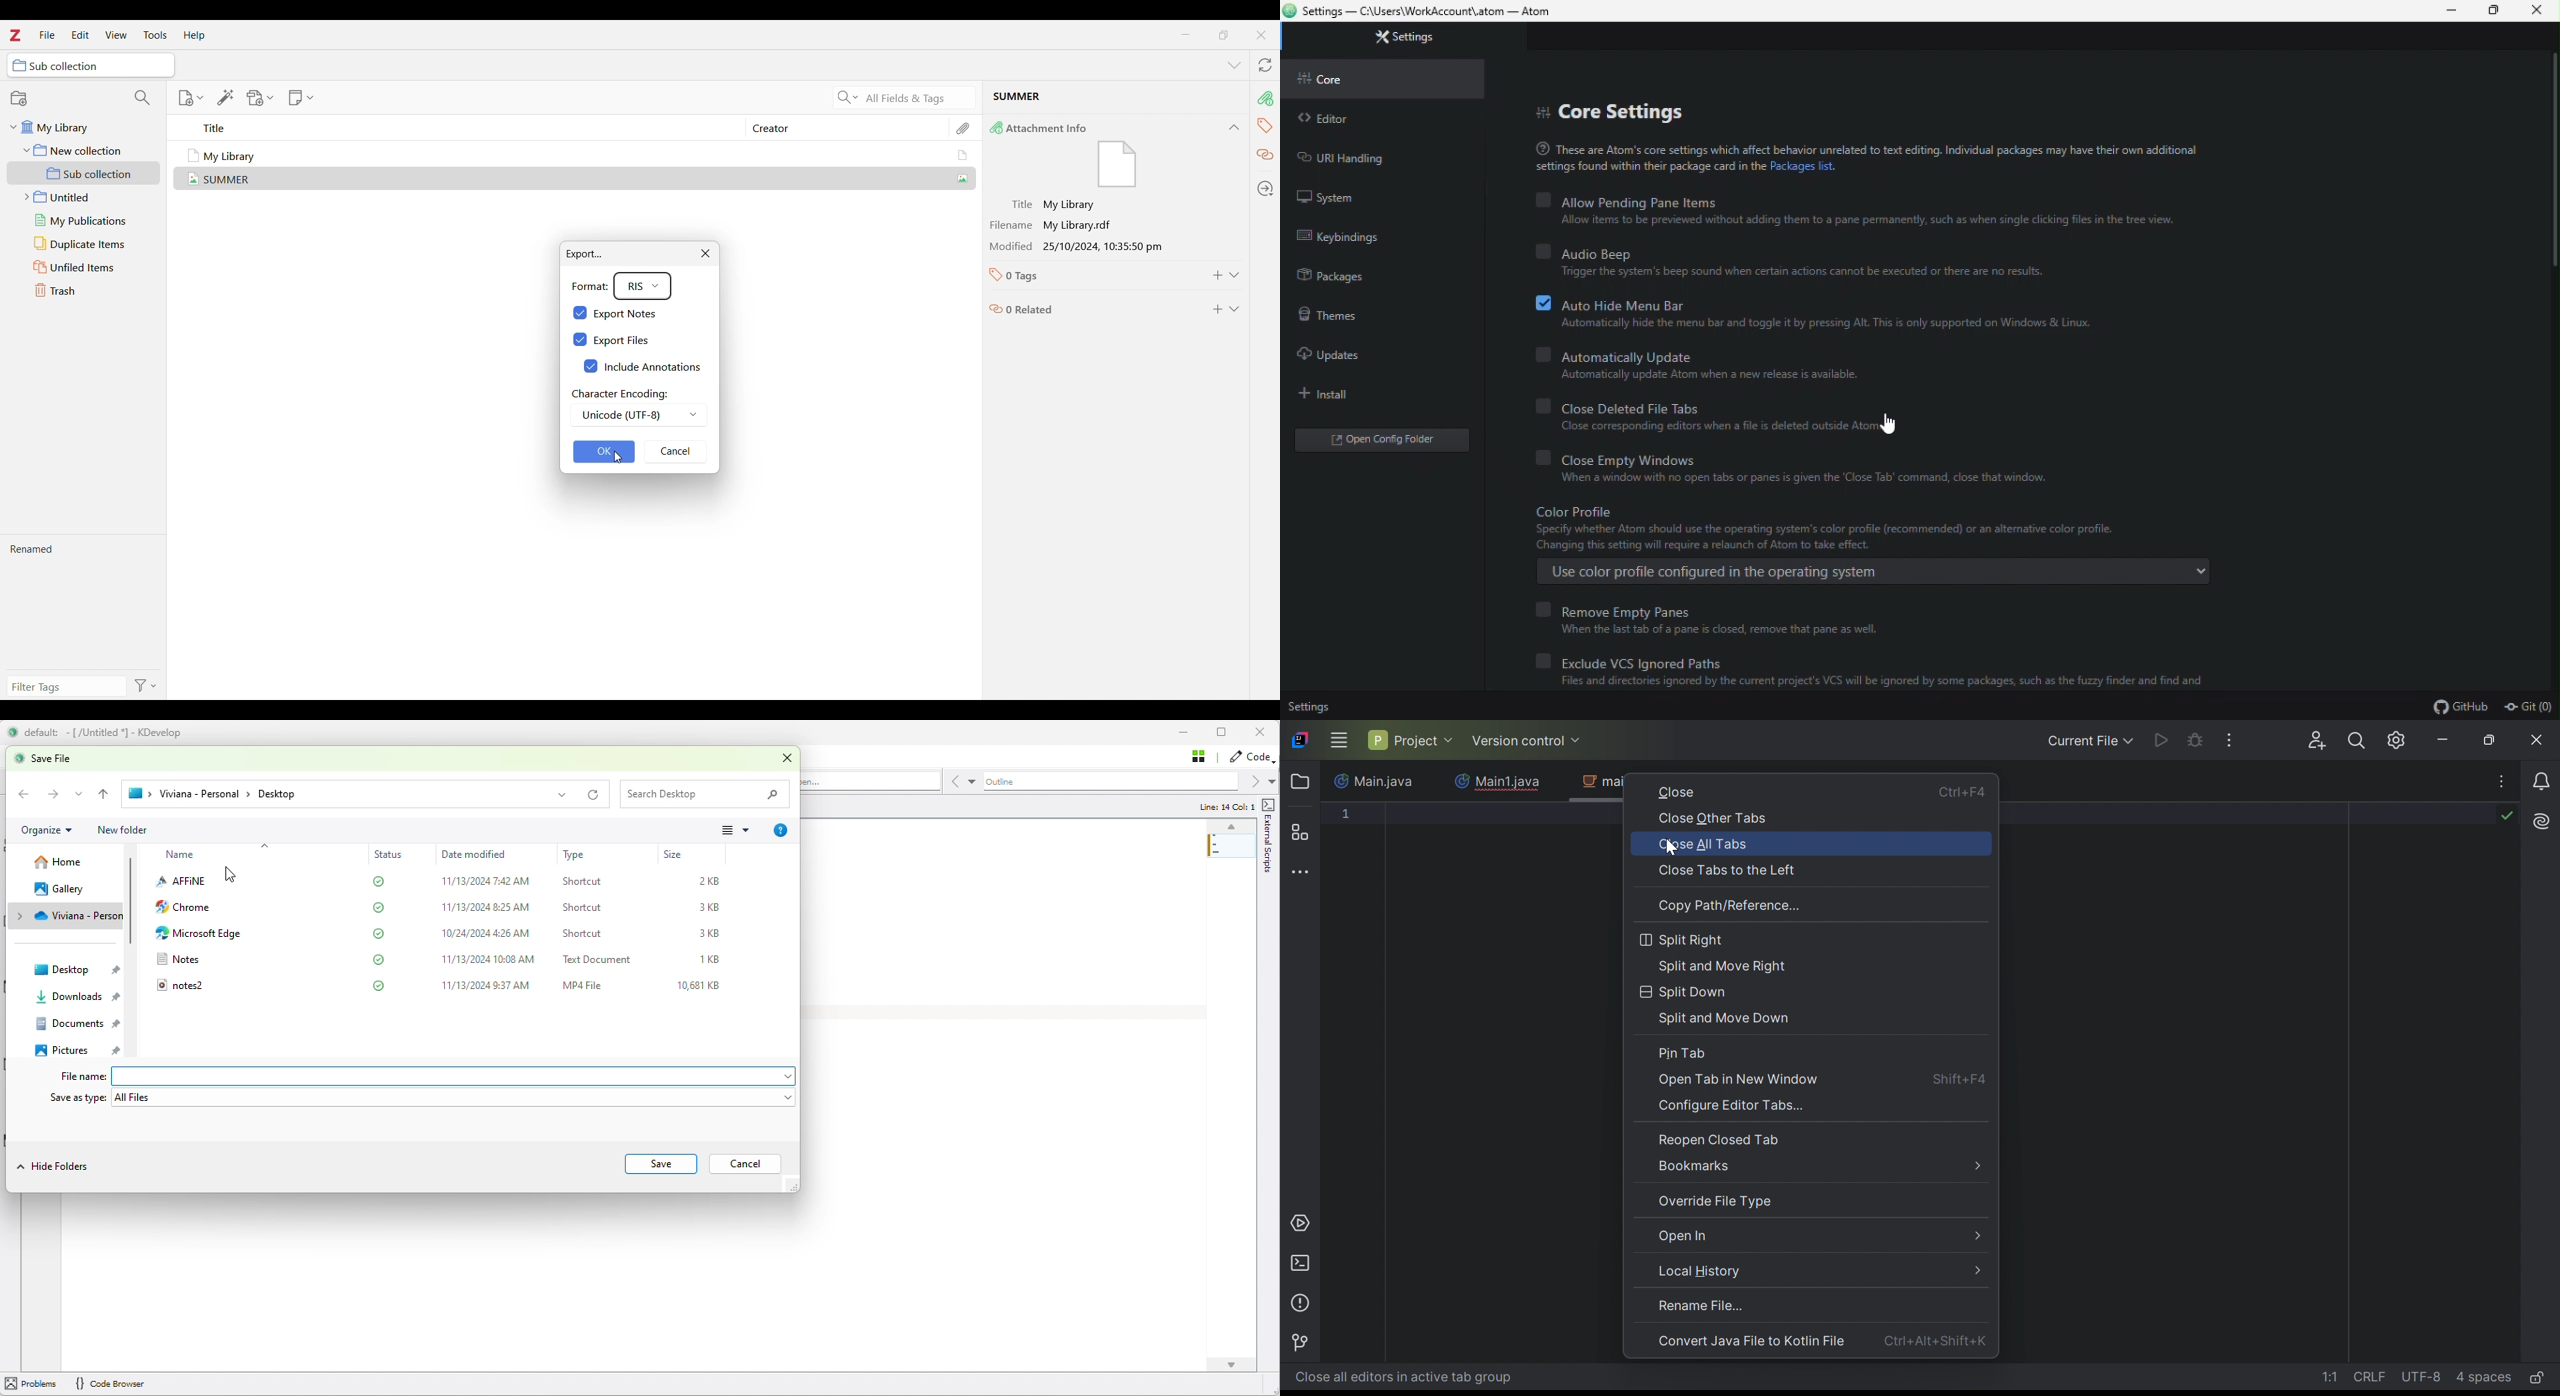 Image resolution: width=2576 pixels, height=1400 pixels. I want to click on New collection, so click(65, 97).